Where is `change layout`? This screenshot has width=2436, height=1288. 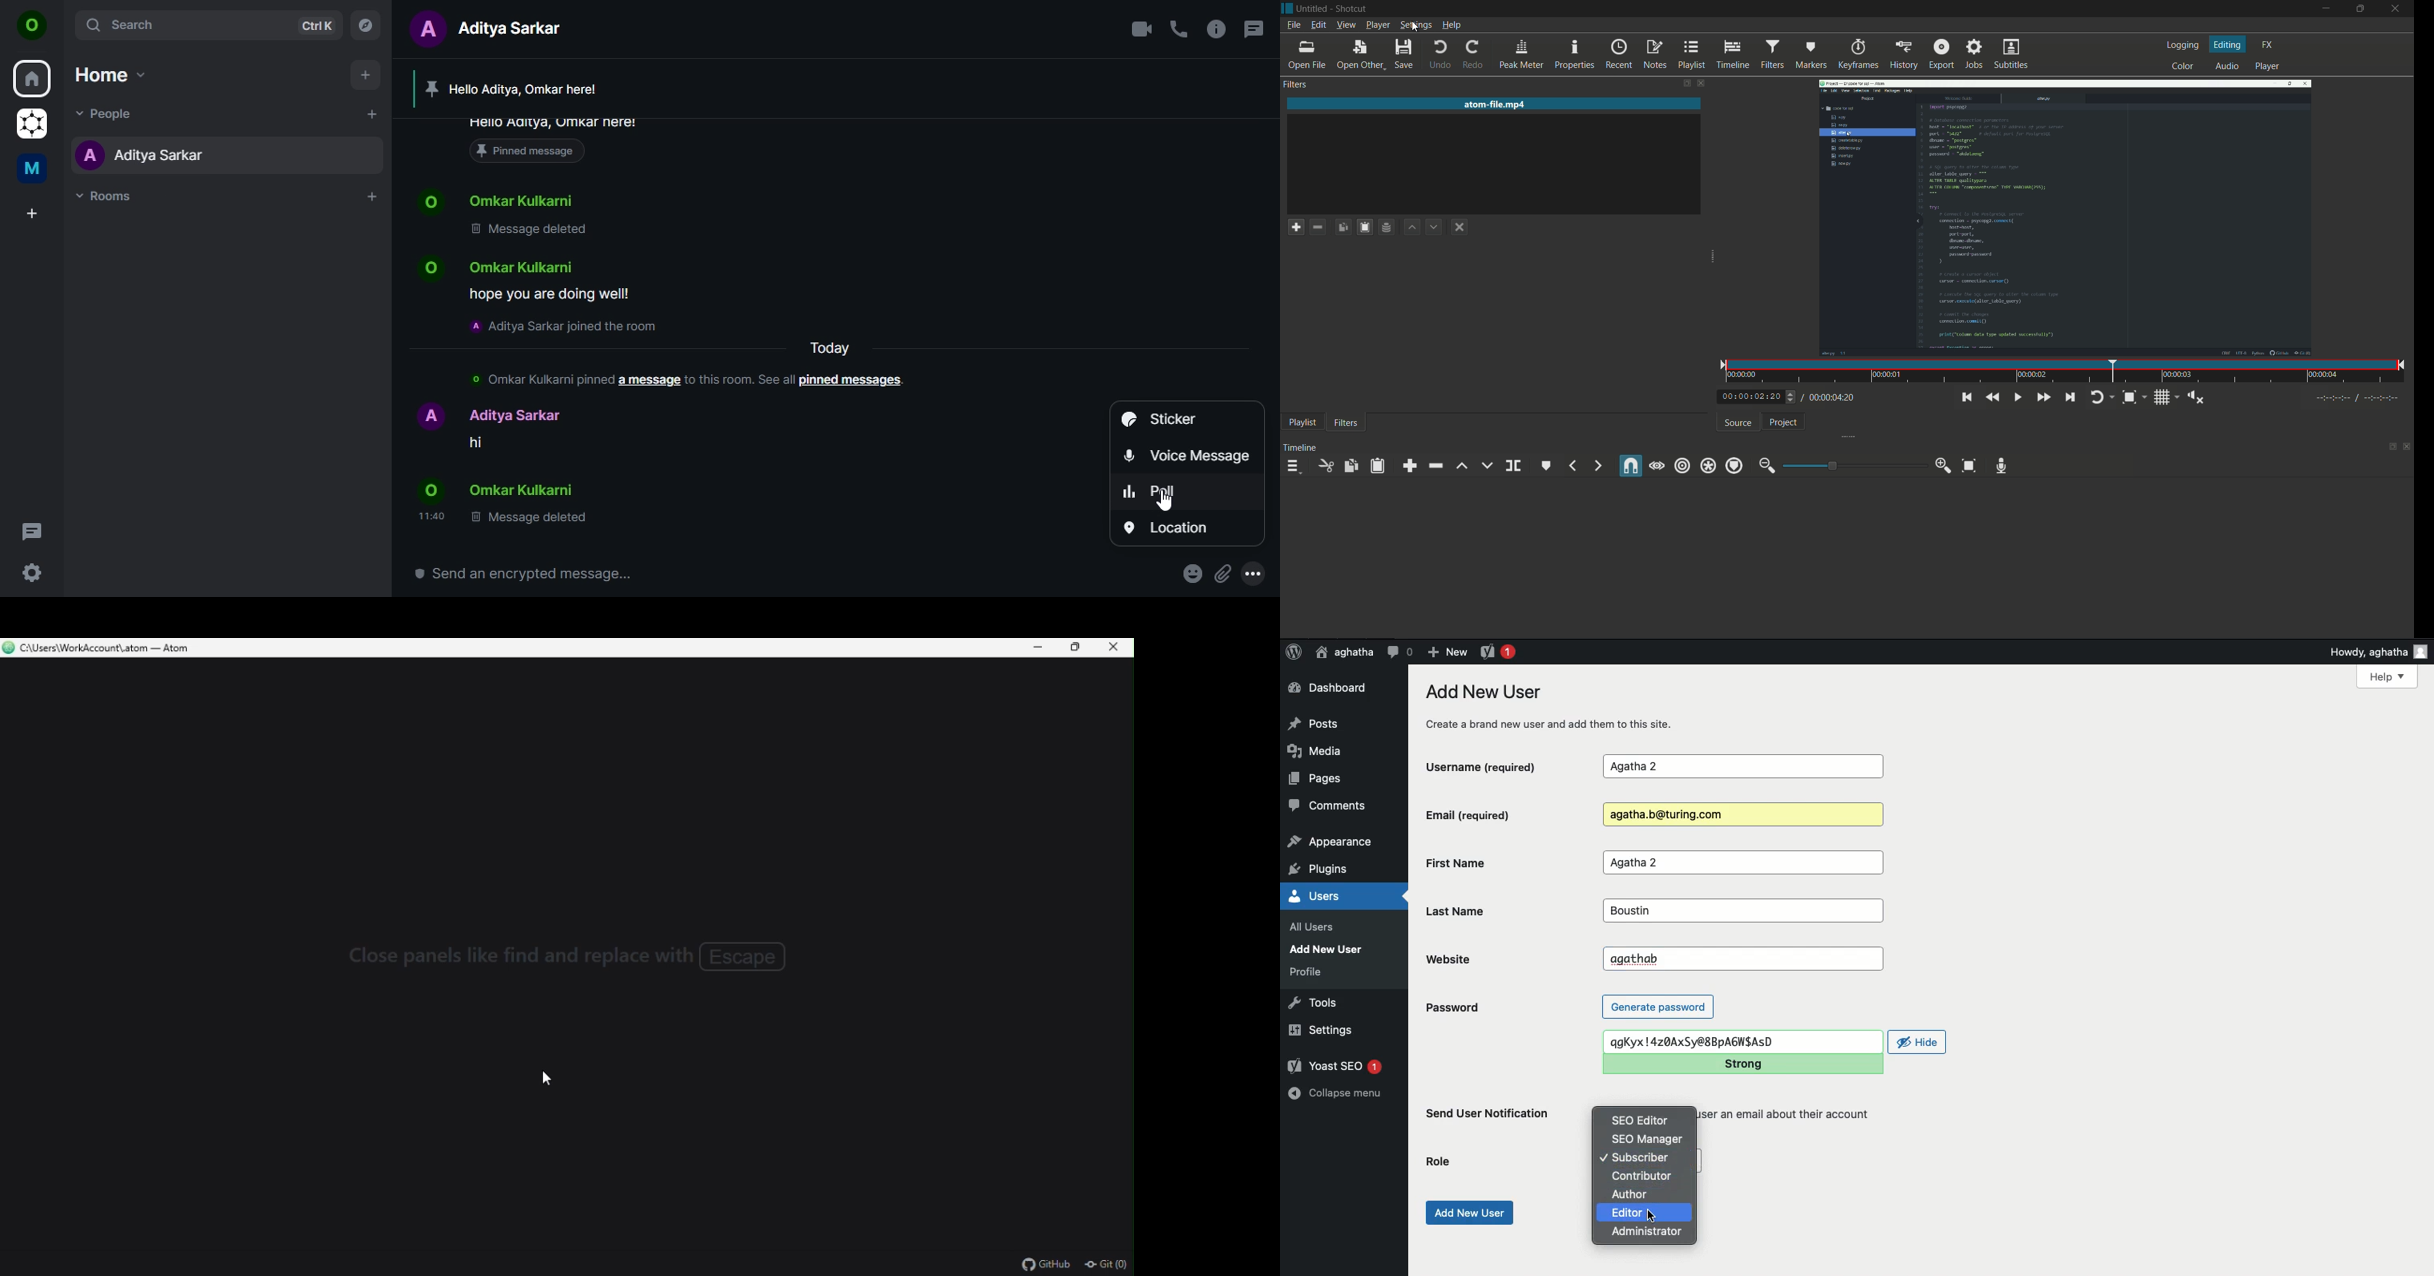
change layout is located at coordinates (2388, 447).